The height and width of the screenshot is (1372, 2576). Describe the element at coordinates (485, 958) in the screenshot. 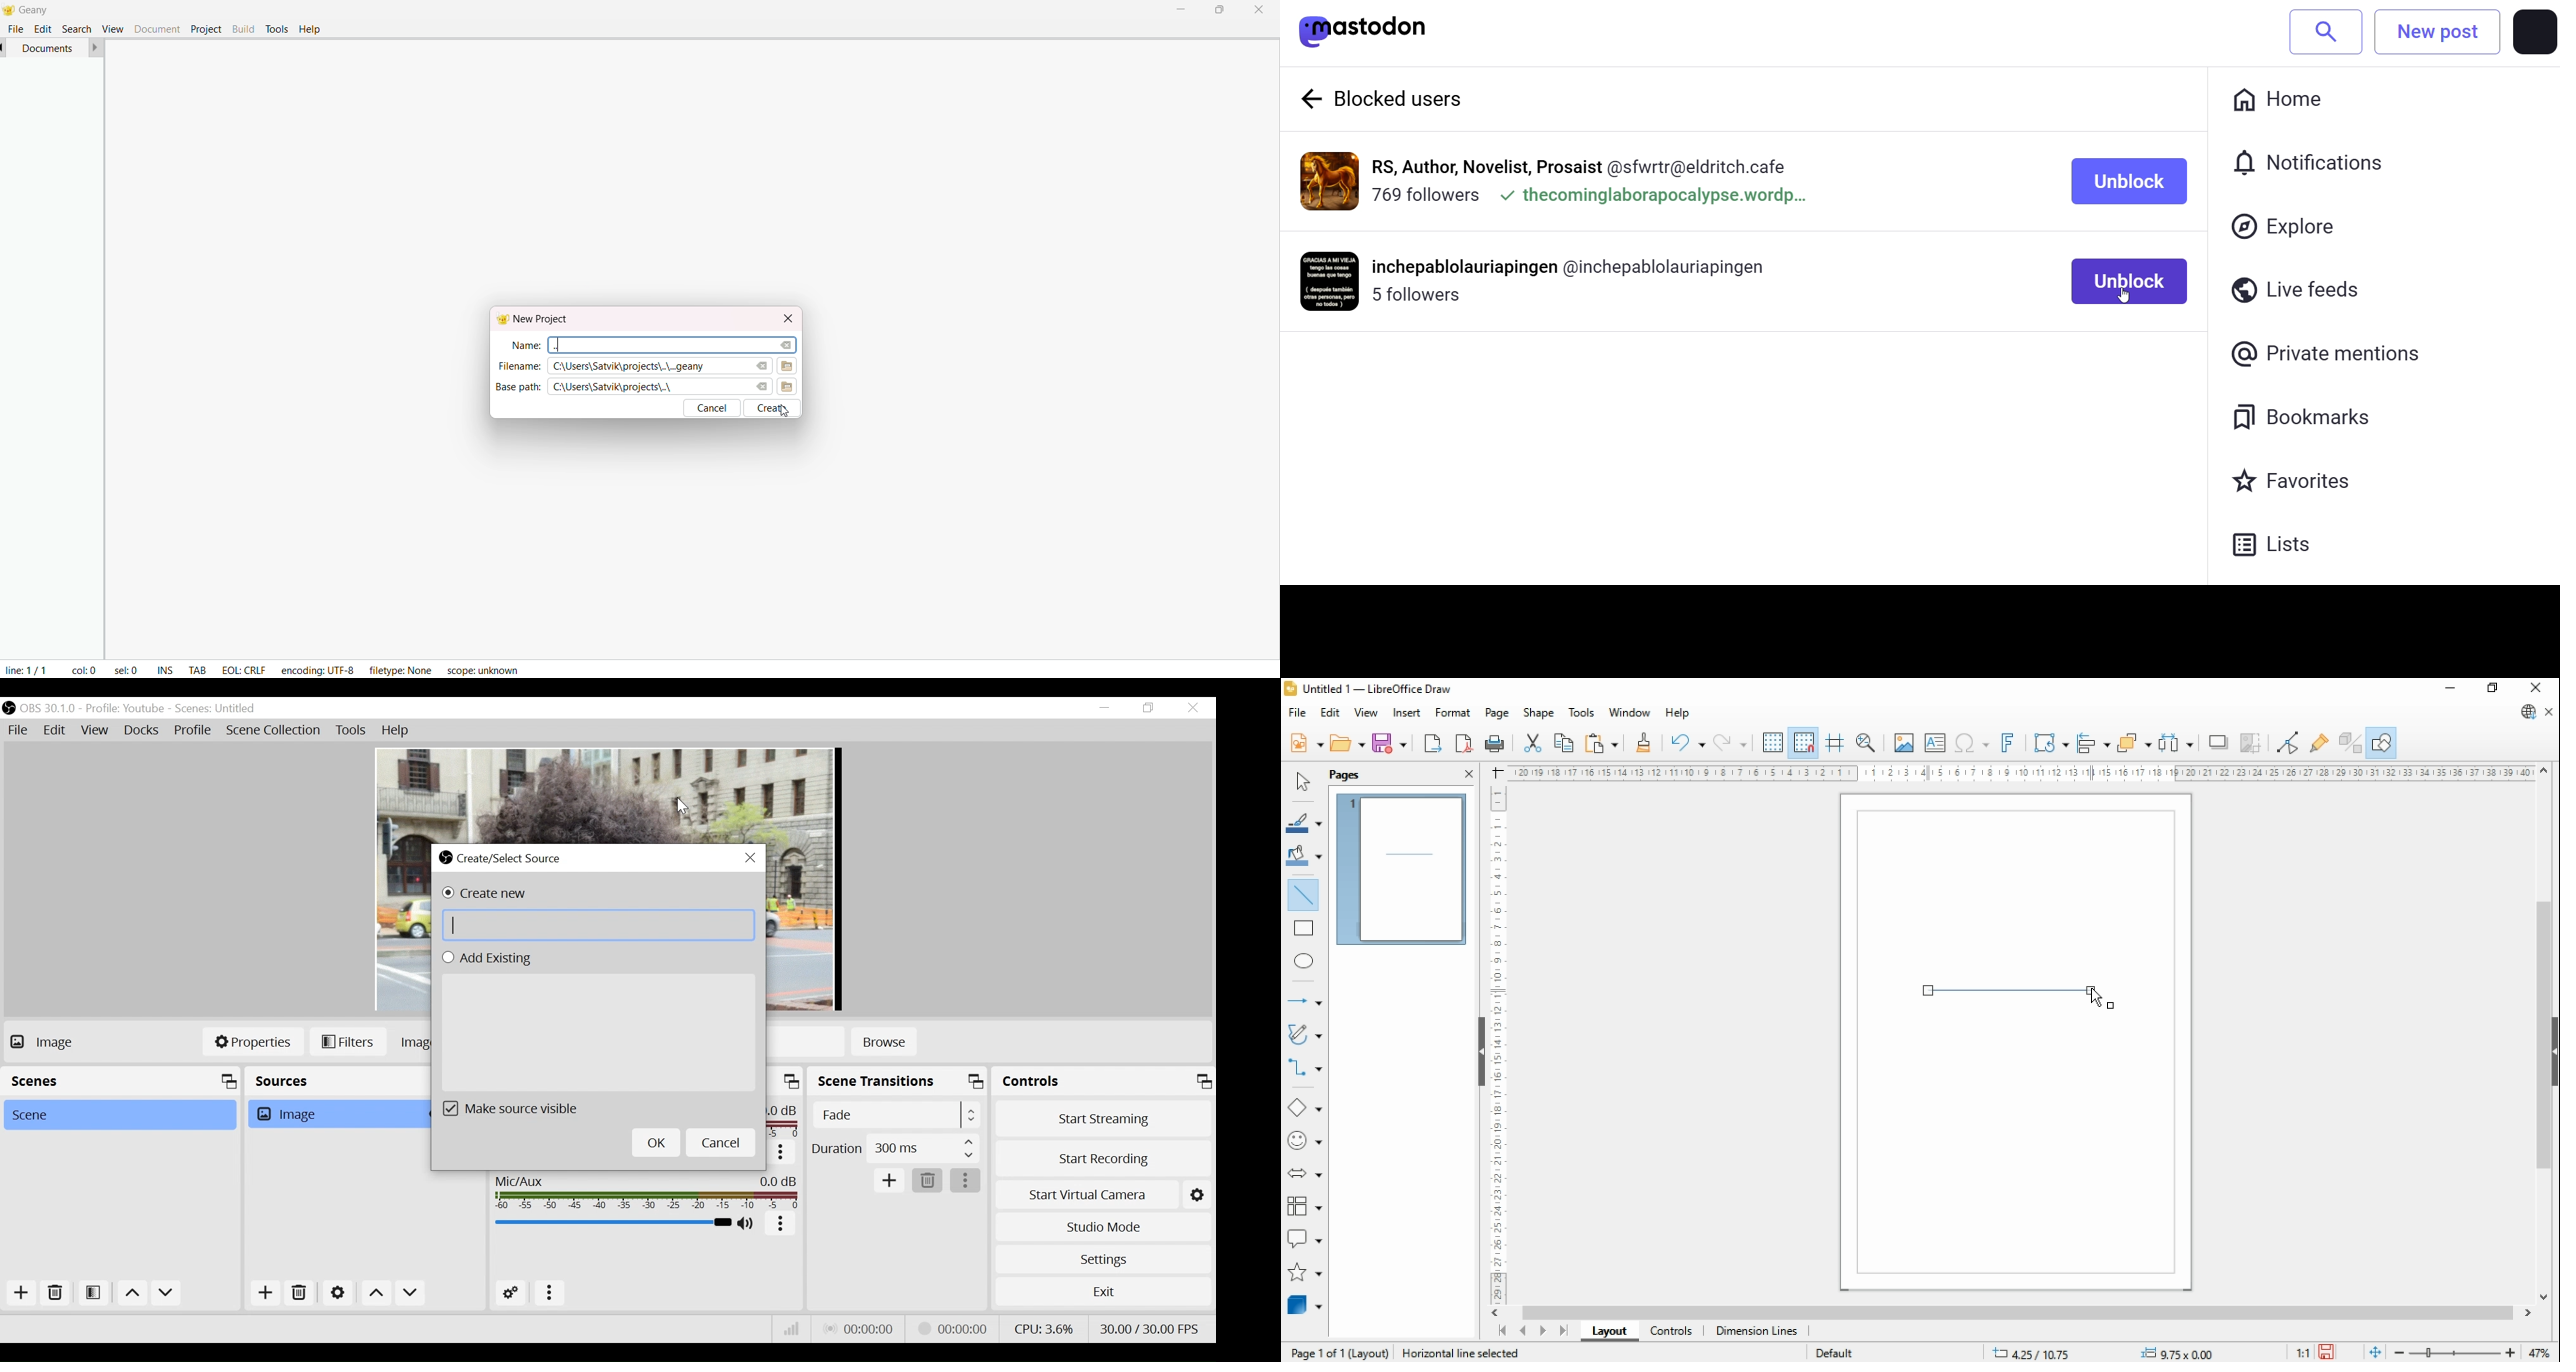

I see `(un)select Add Existing` at that location.